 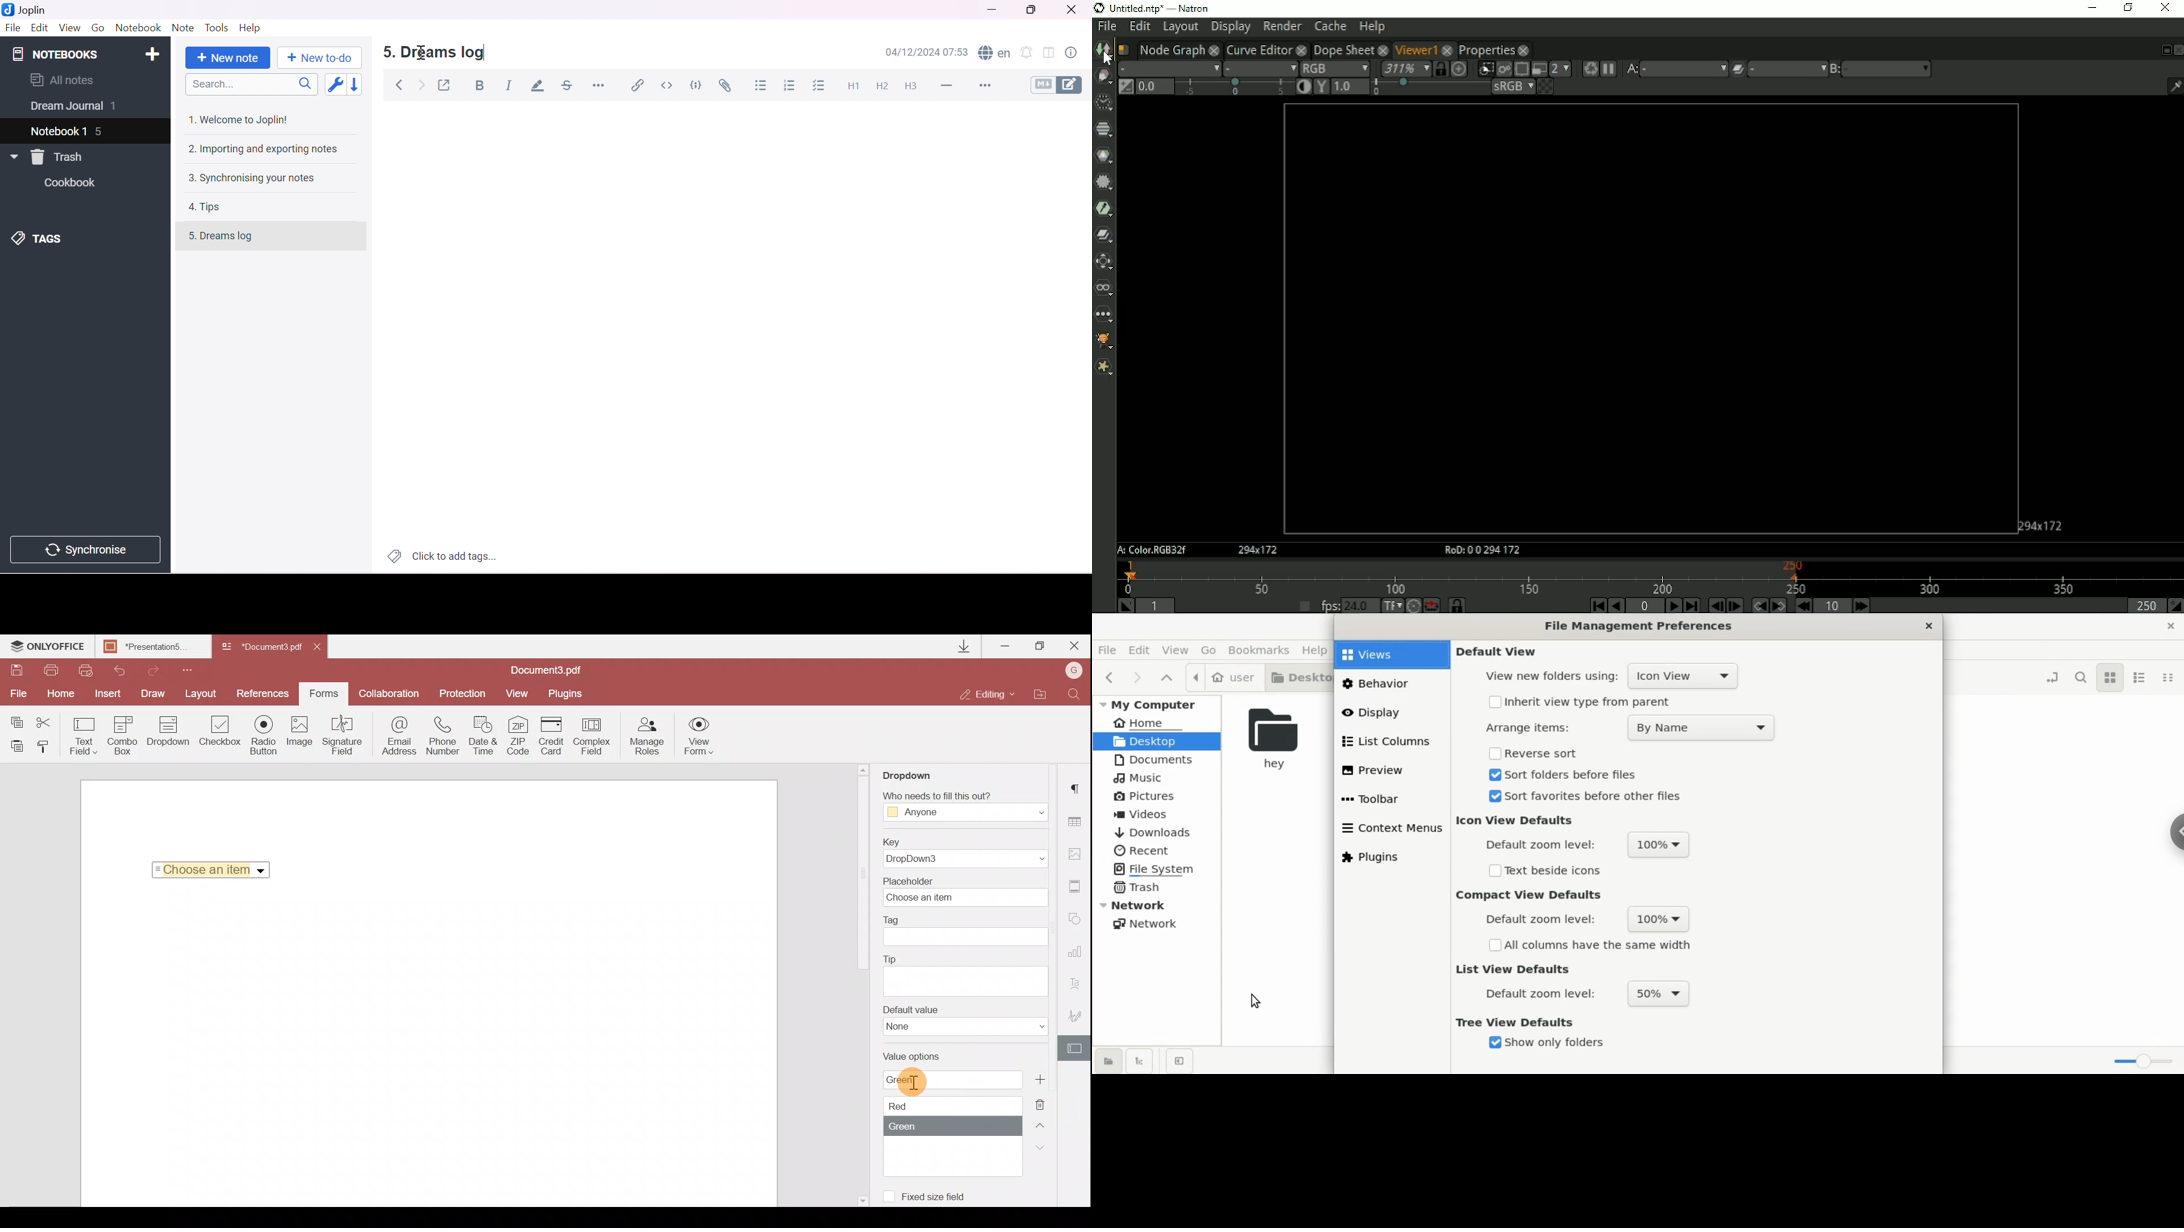 What do you see at coordinates (446, 85) in the screenshot?
I see `Toggle external editing` at bounding box center [446, 85].